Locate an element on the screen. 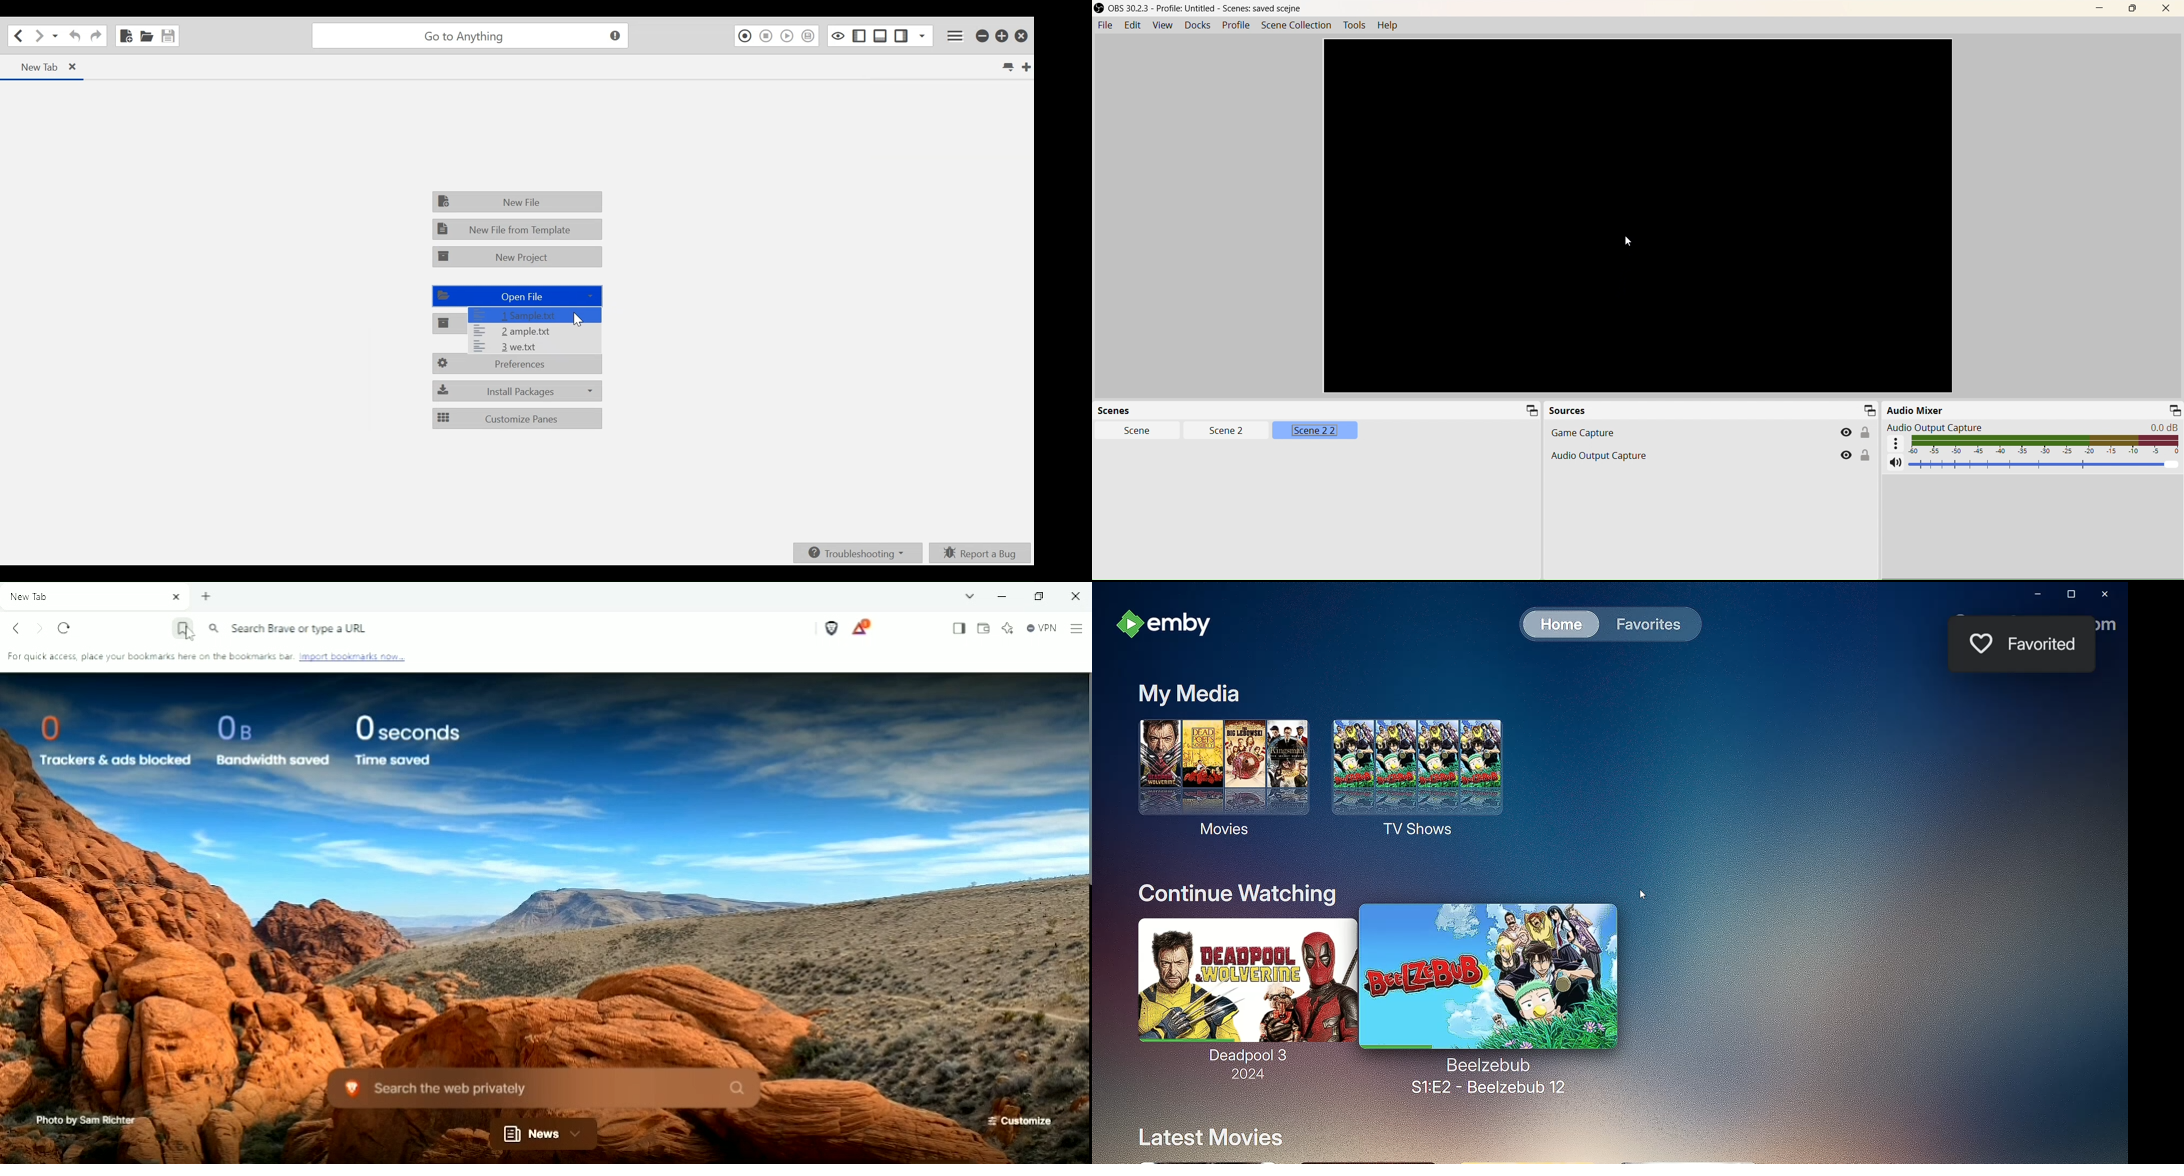 The width and height of the screenshot is (2184, 1176). Lock is located at coordinates (1865, 432).